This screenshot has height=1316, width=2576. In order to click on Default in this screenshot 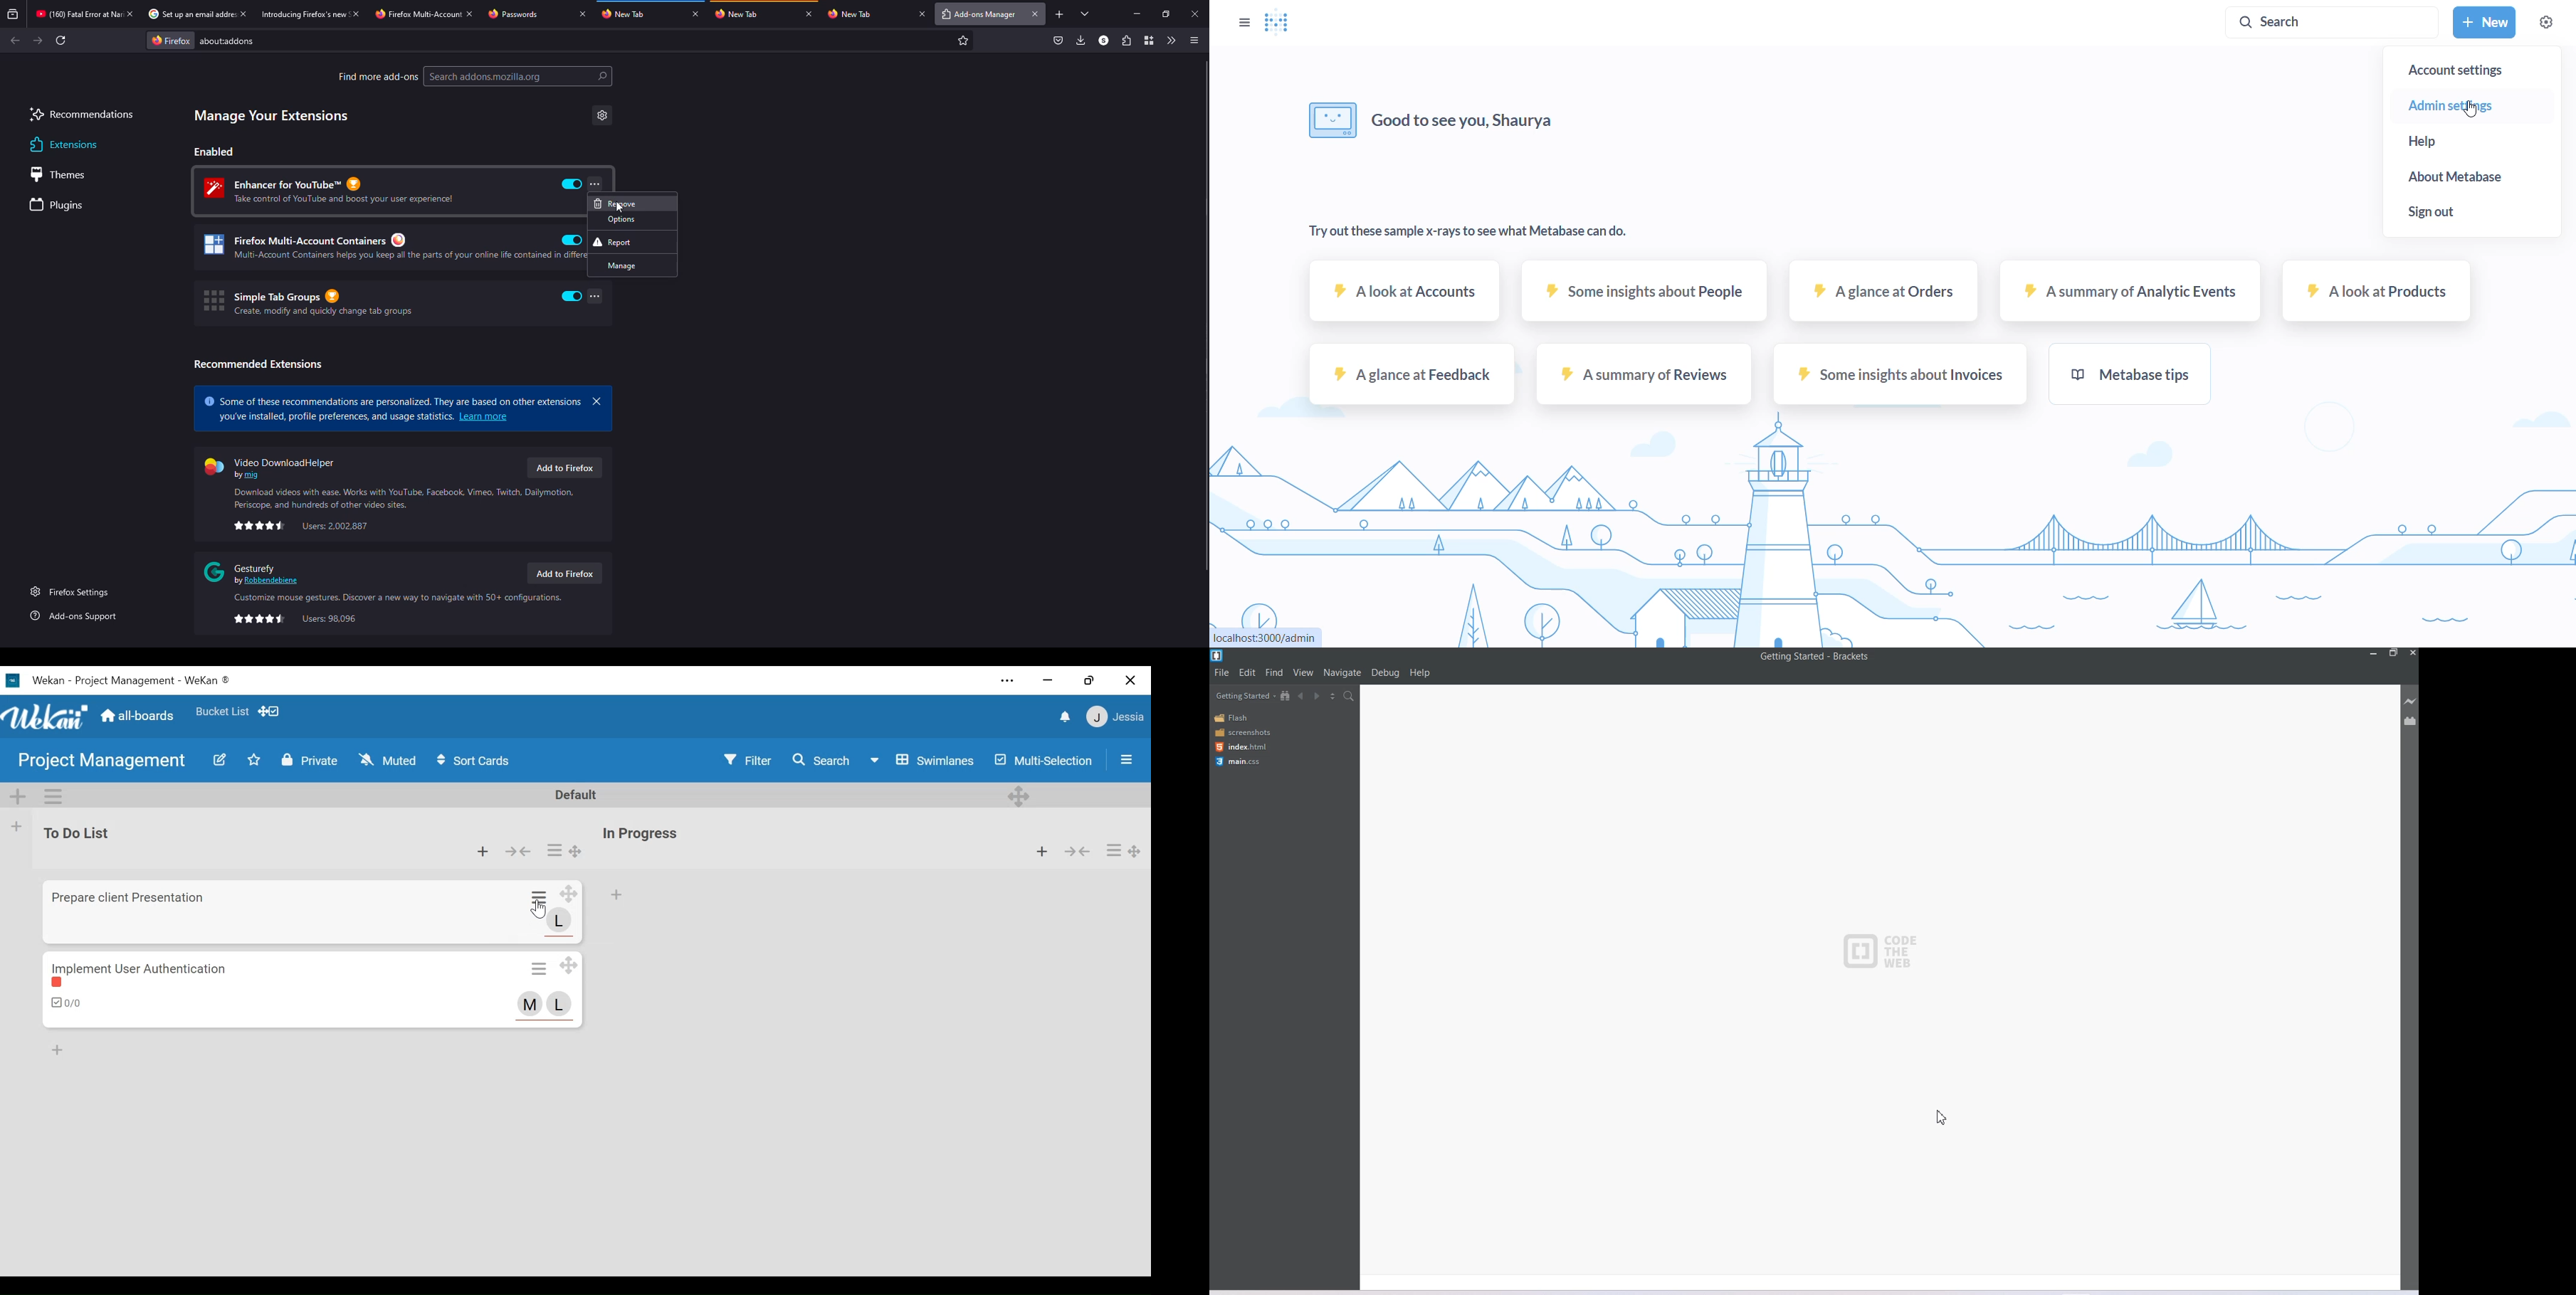, I will do `click(578, 794)`.